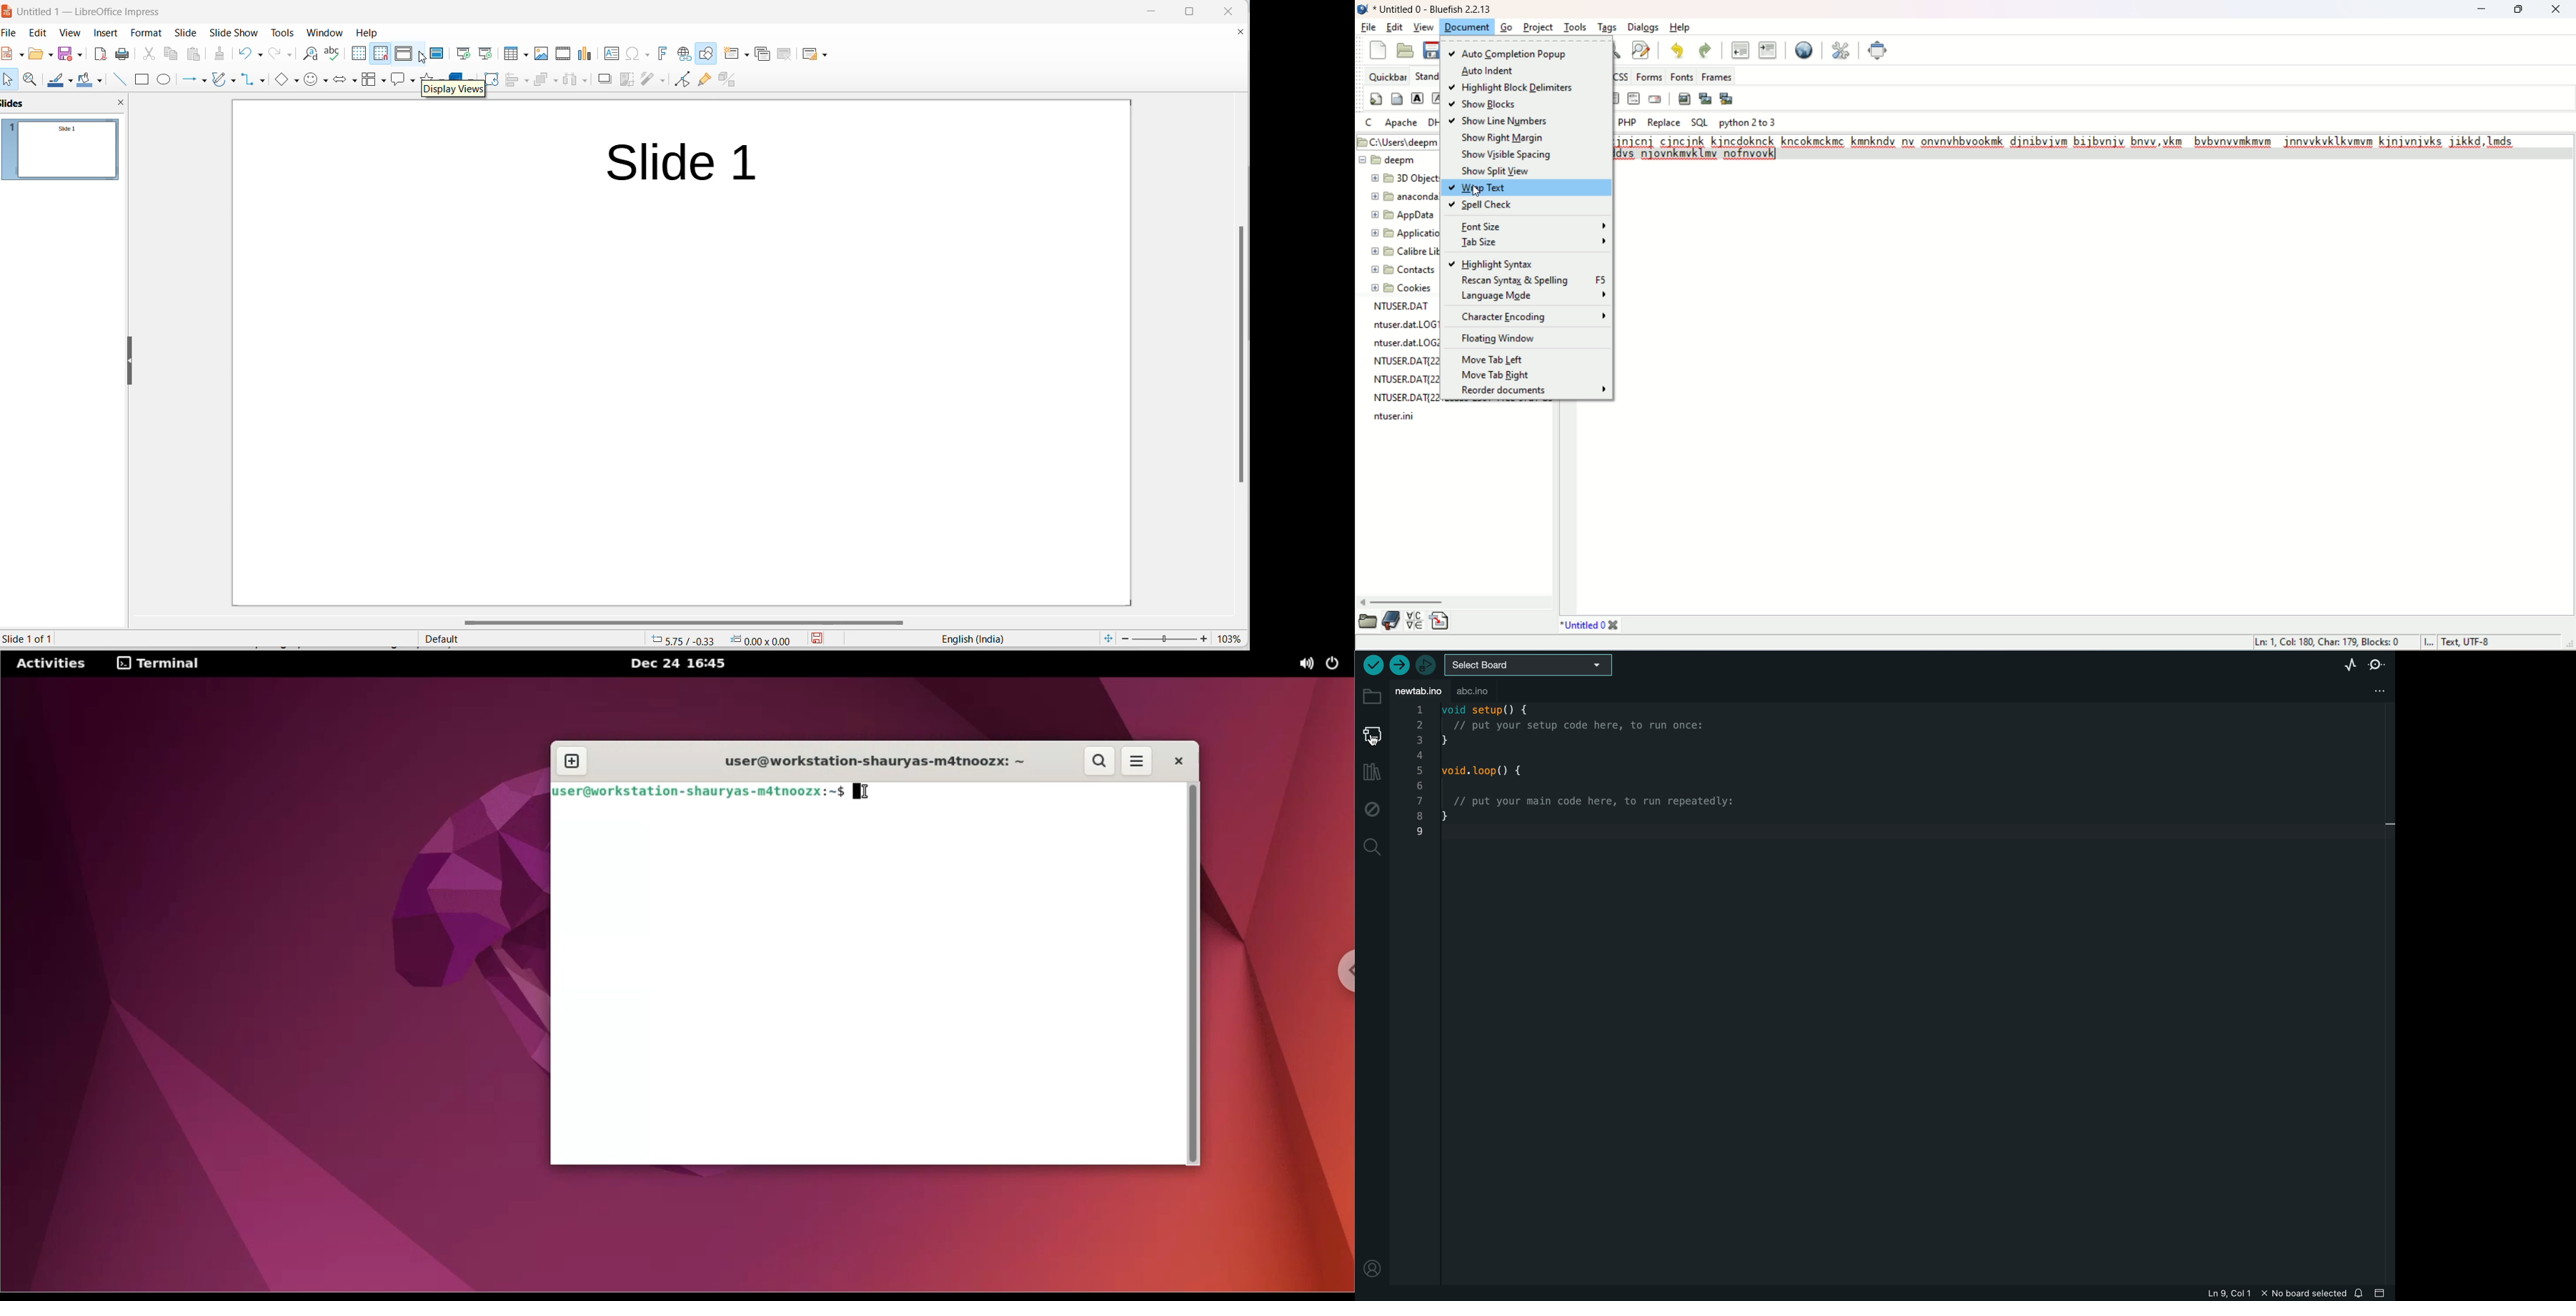 Image resolution: width=2576 pixels, height=1316 pixels. Describe the element at coordinates (1768, 49) in the screenshot. I see `indent` at that location.